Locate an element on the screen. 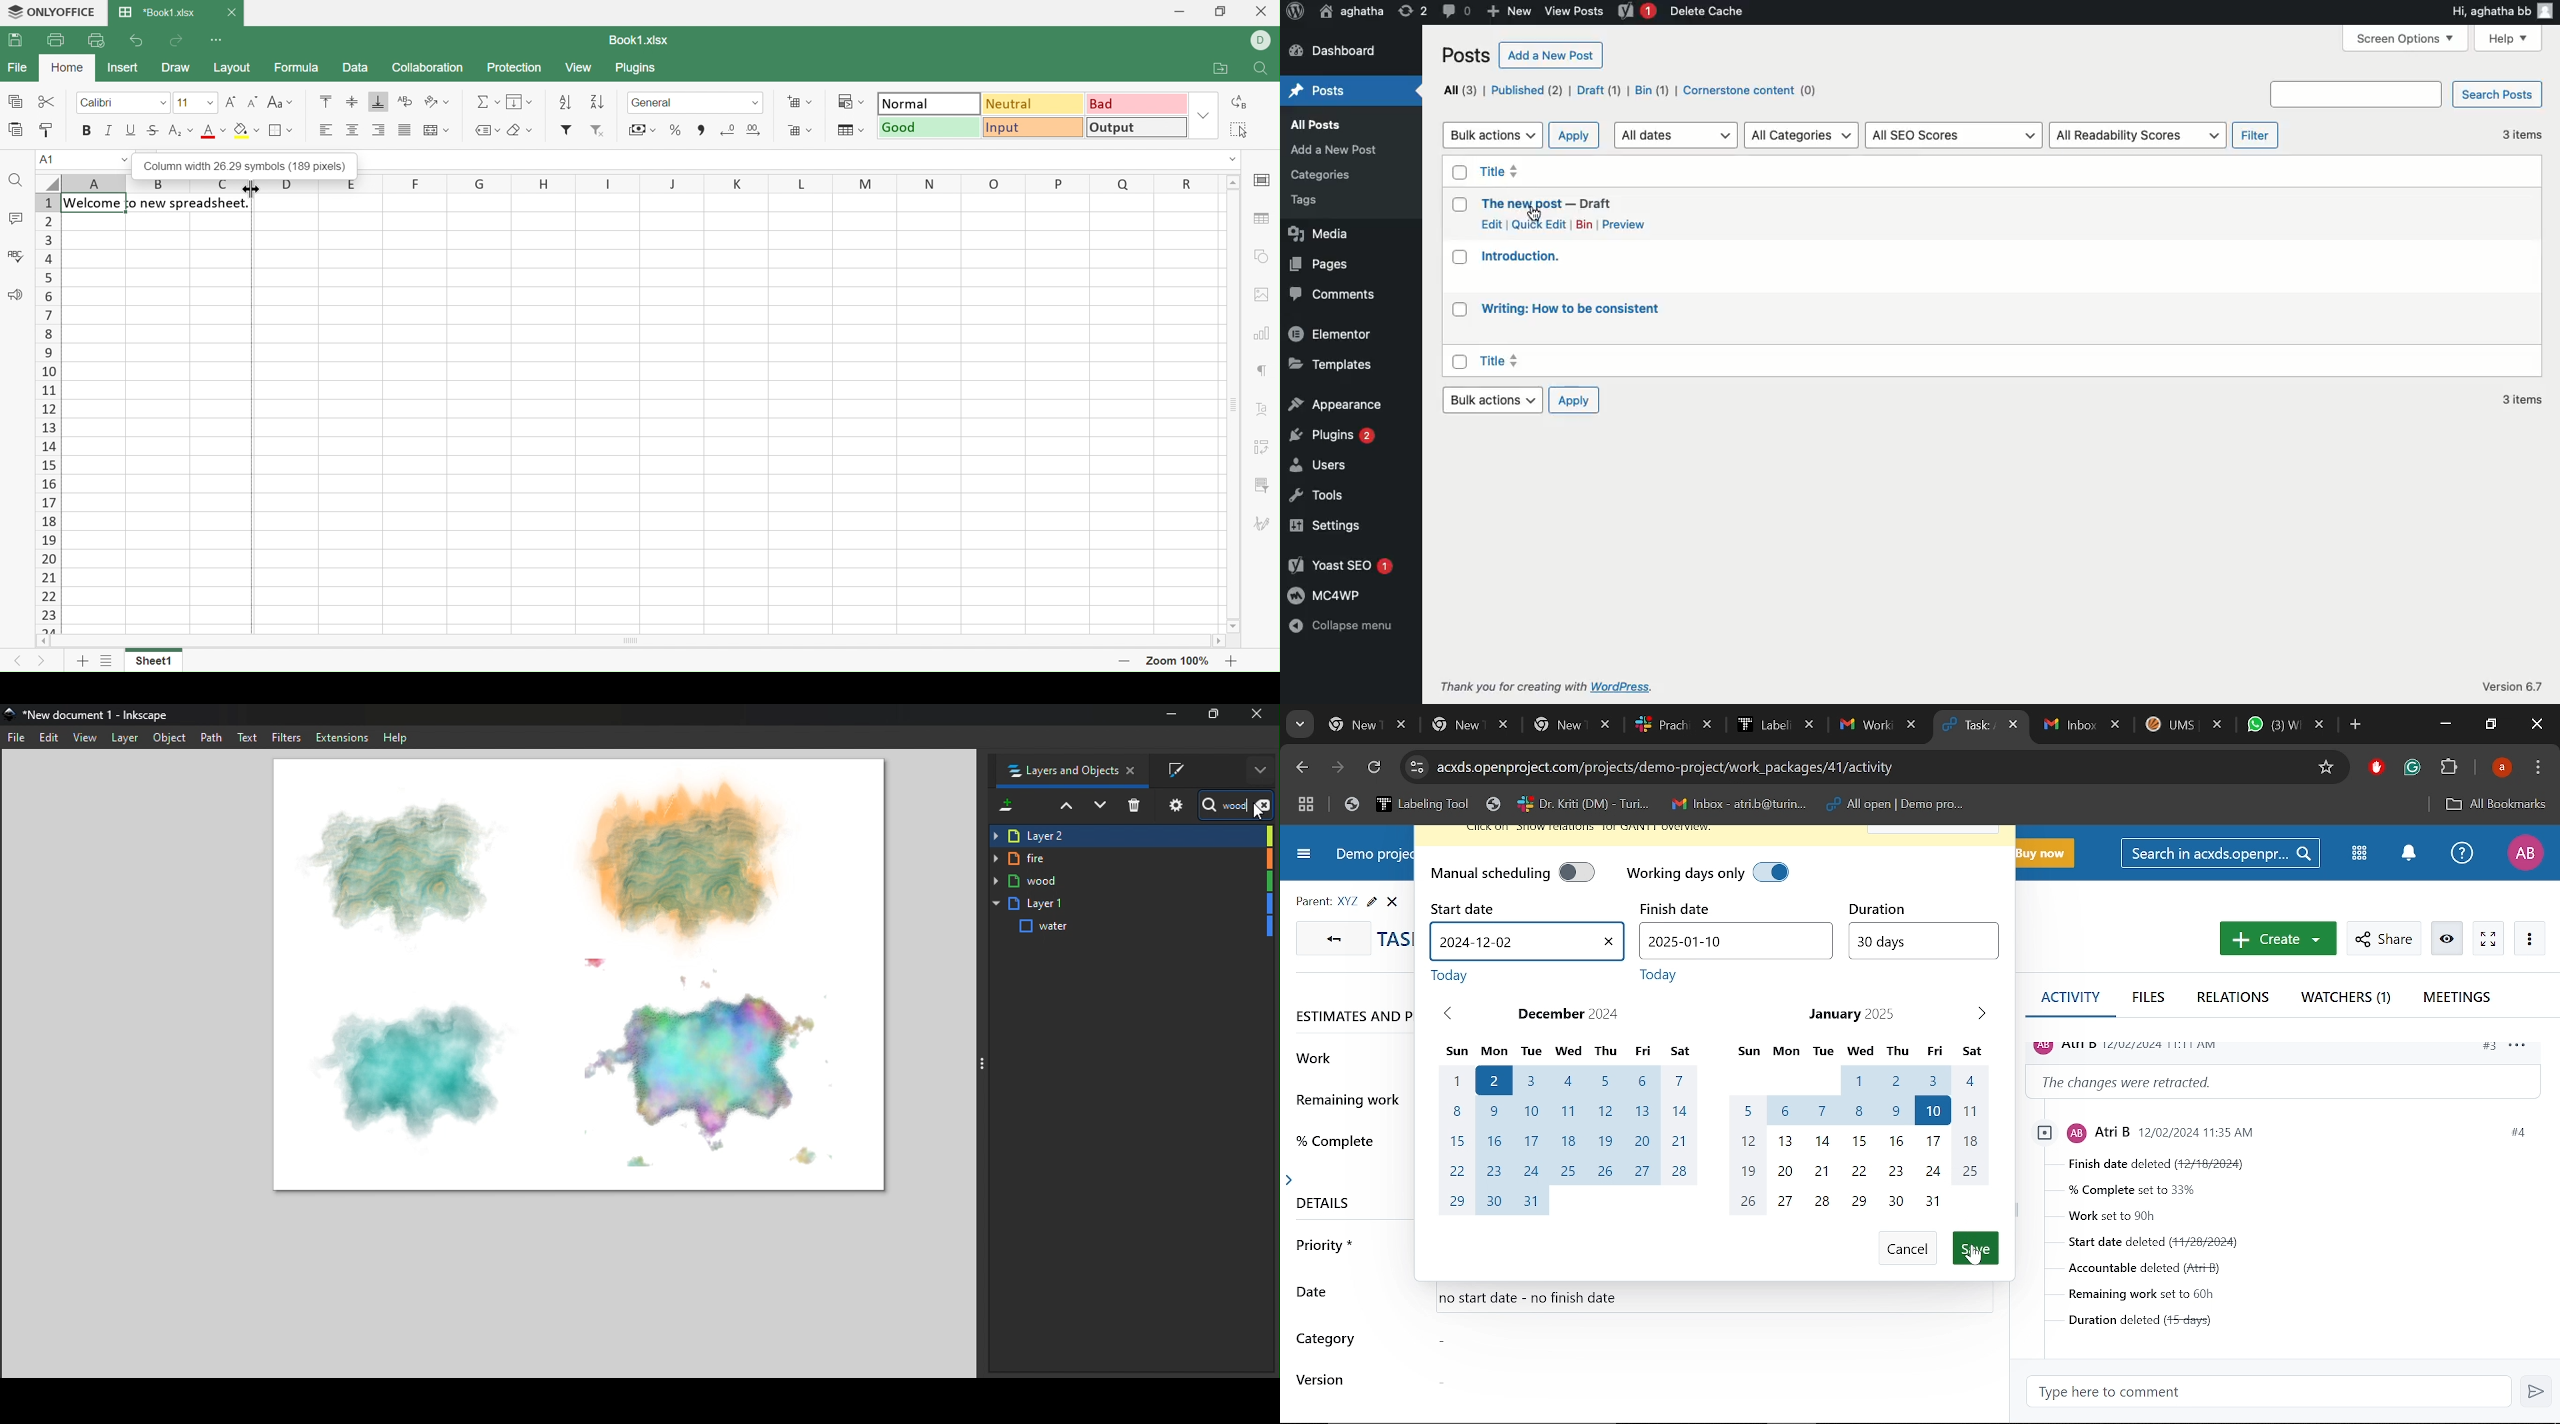  Align Top is located at coordinates (324, 101).